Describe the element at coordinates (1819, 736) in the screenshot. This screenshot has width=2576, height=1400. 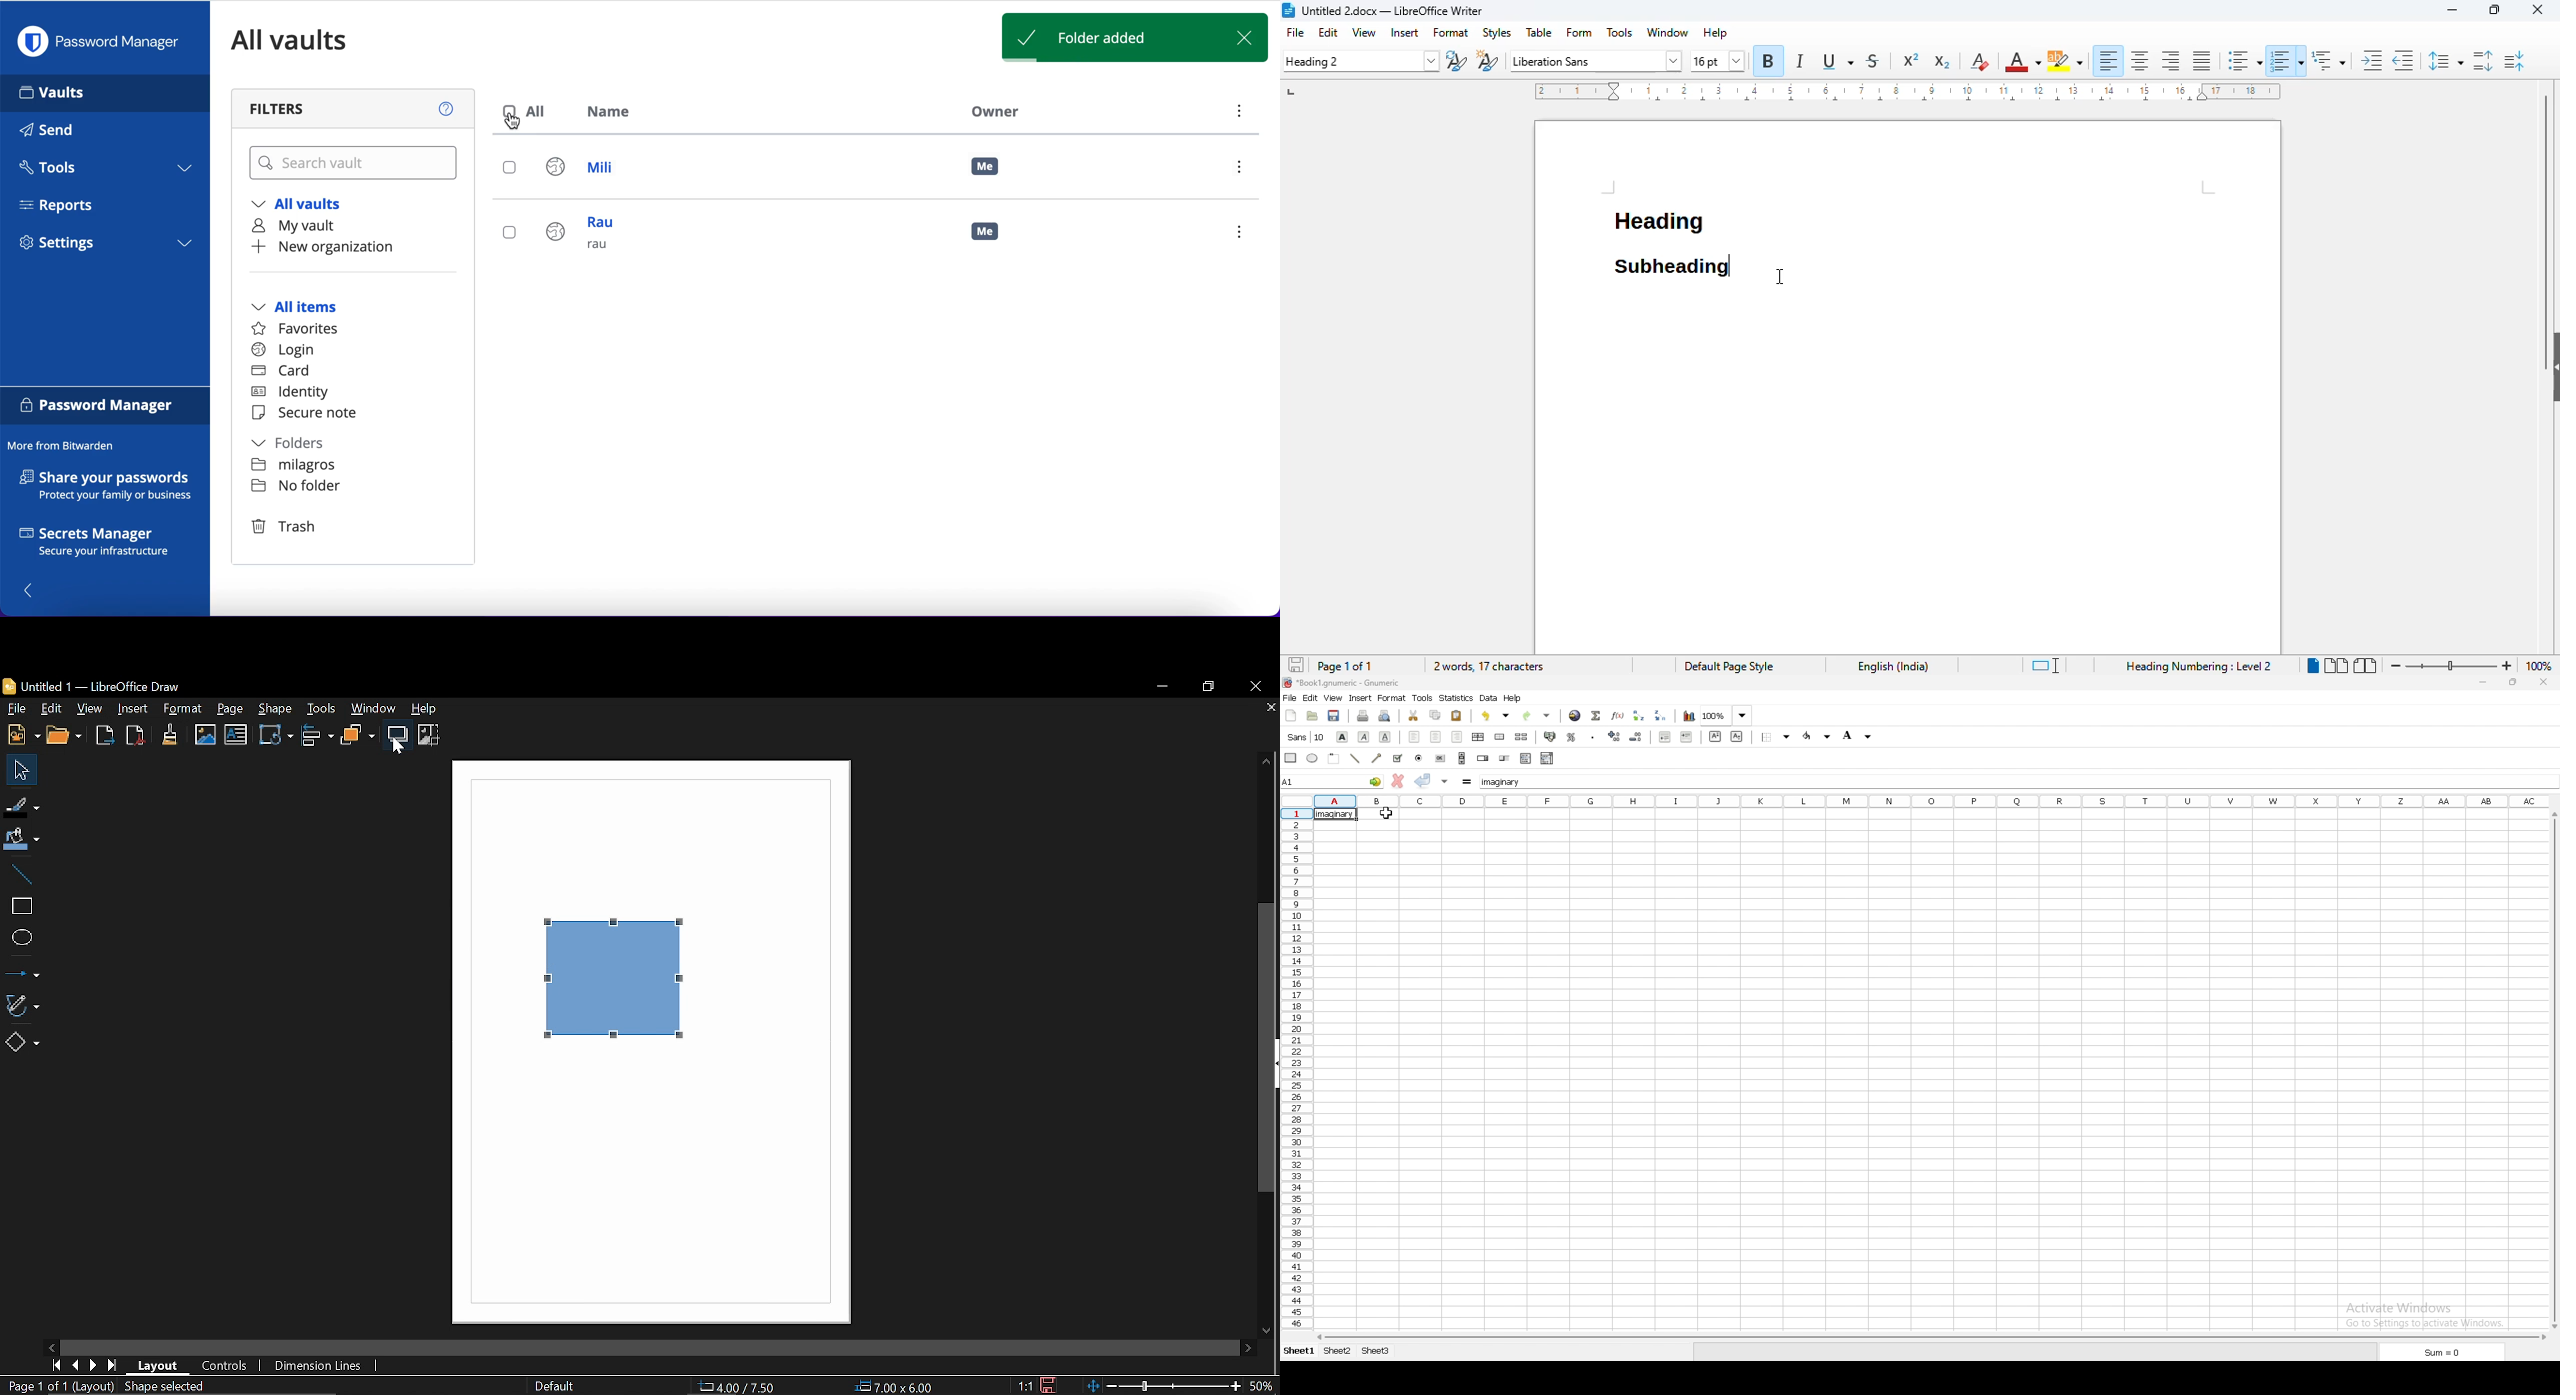
I see `foreground` at that location.